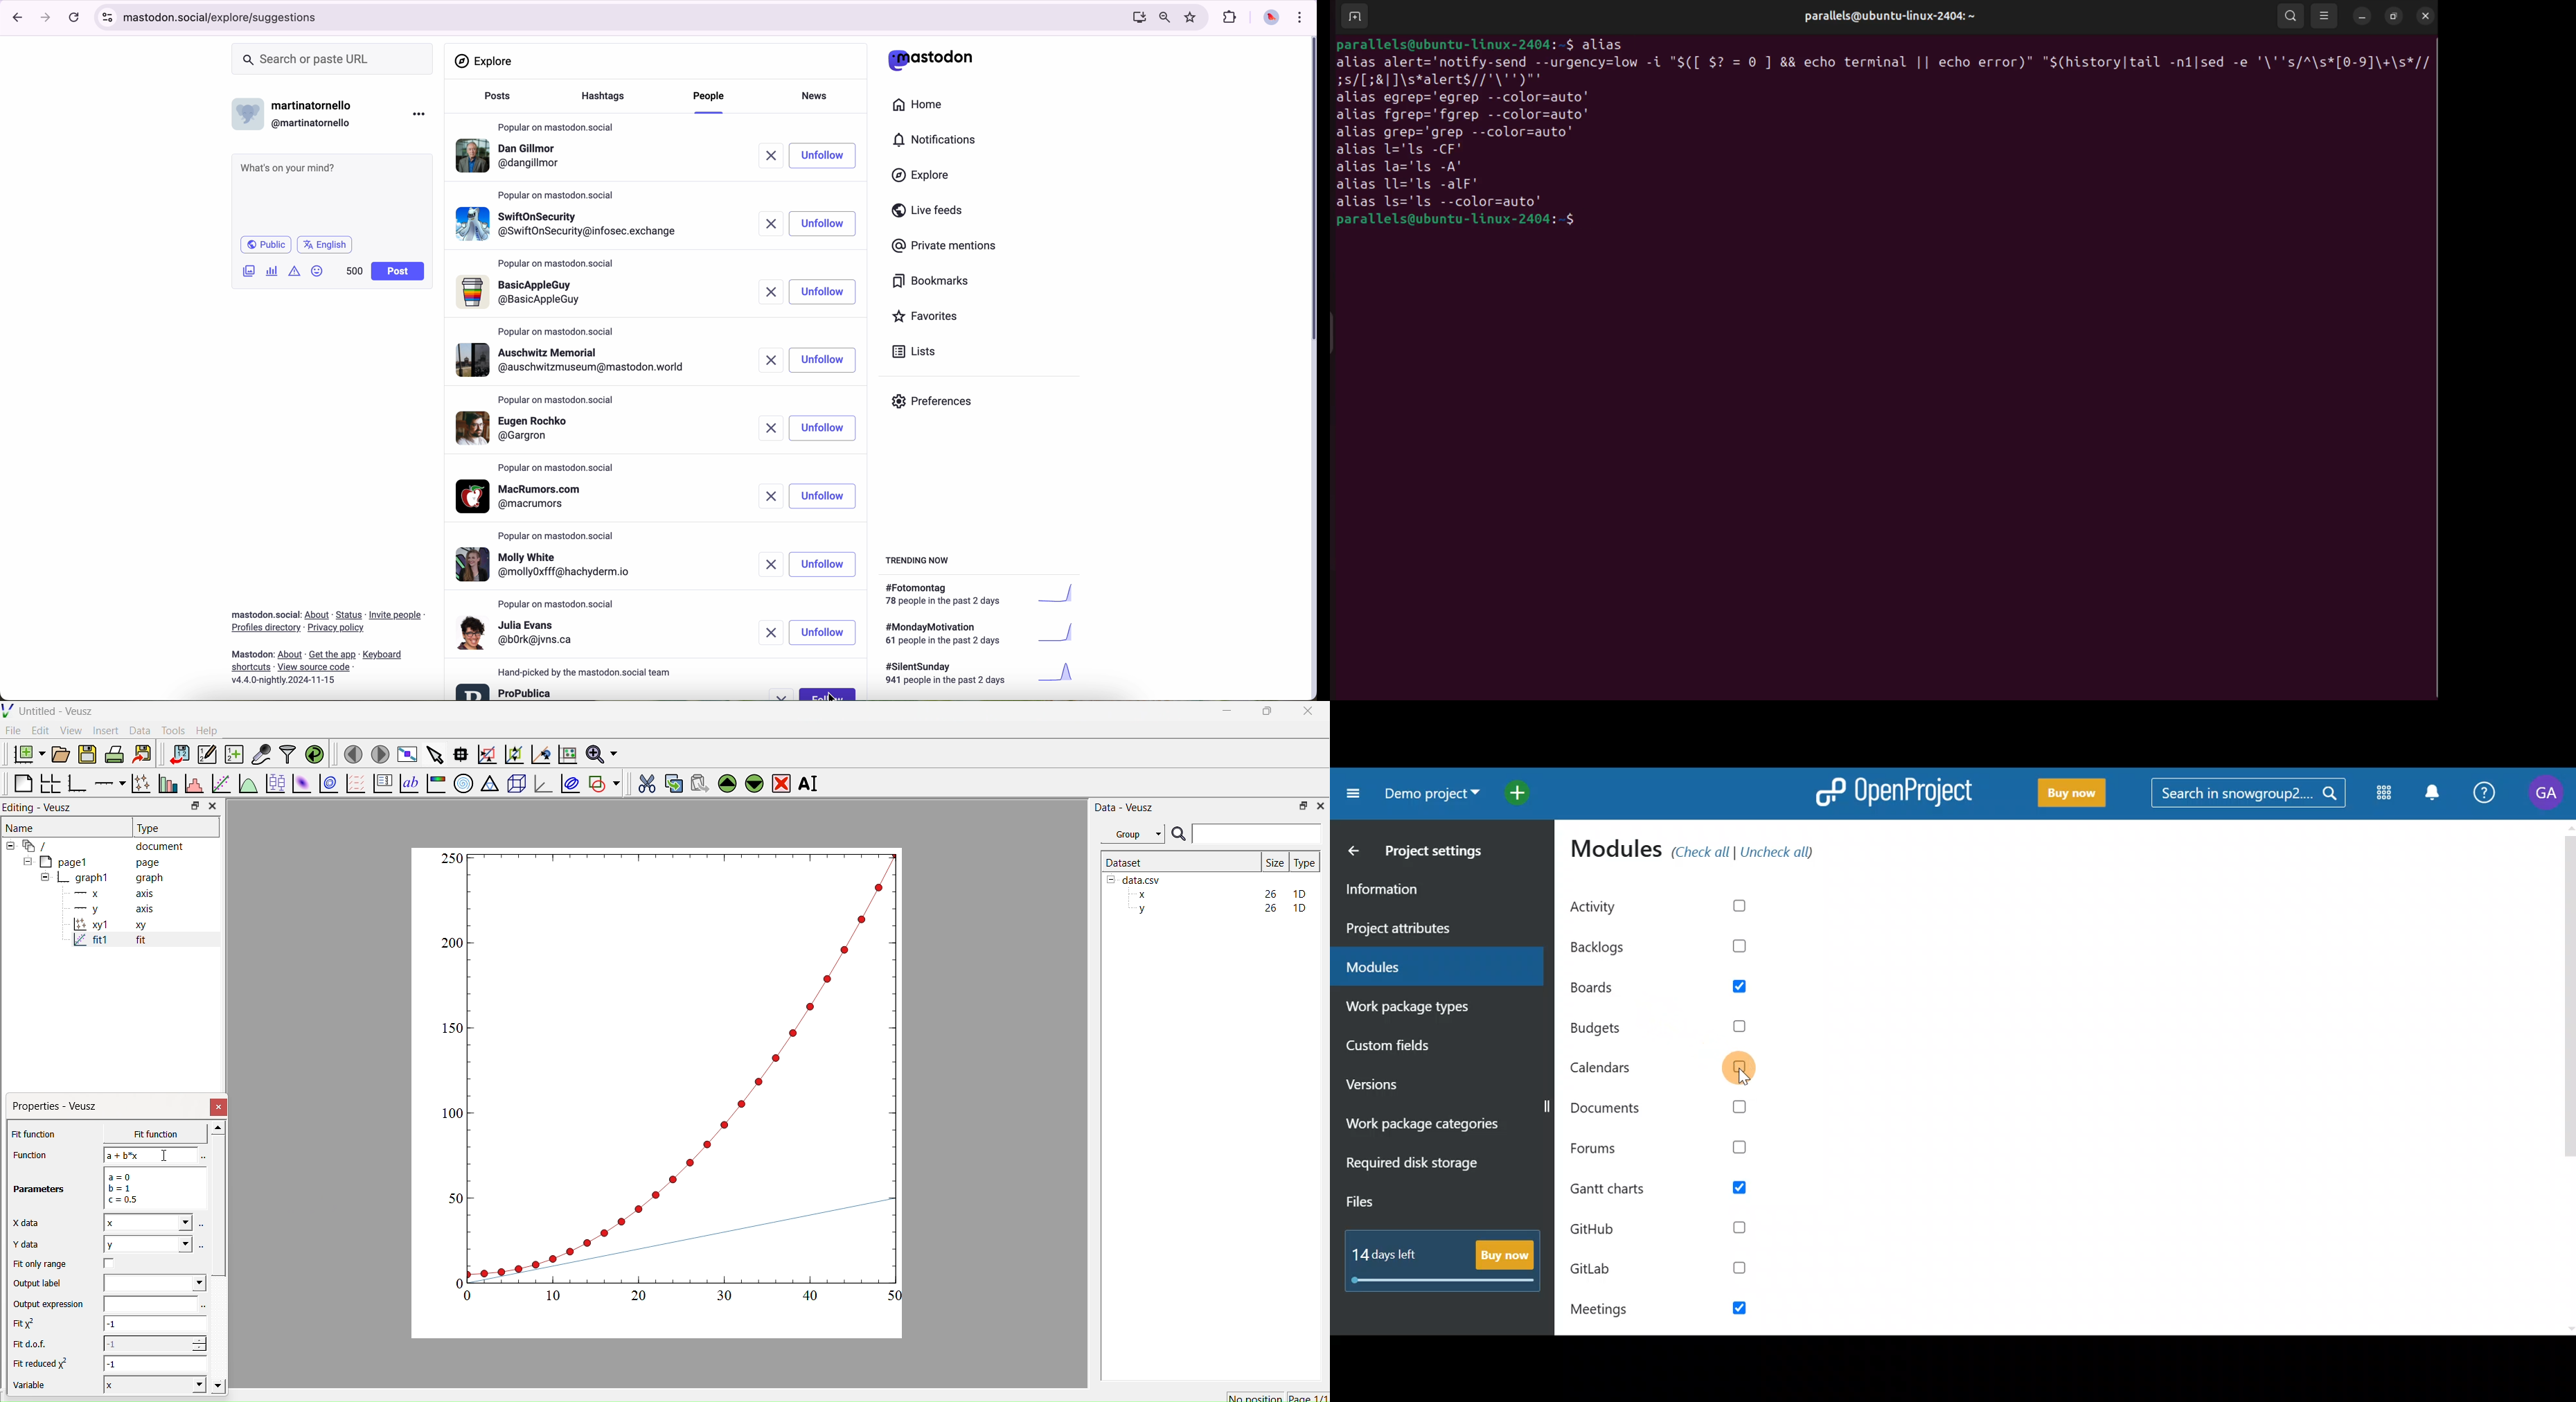 The image size is (2576, 1428). What do you see at coordinates (570, 222) in the screenshot?
I see `profile` at bounding box center [570, 222].